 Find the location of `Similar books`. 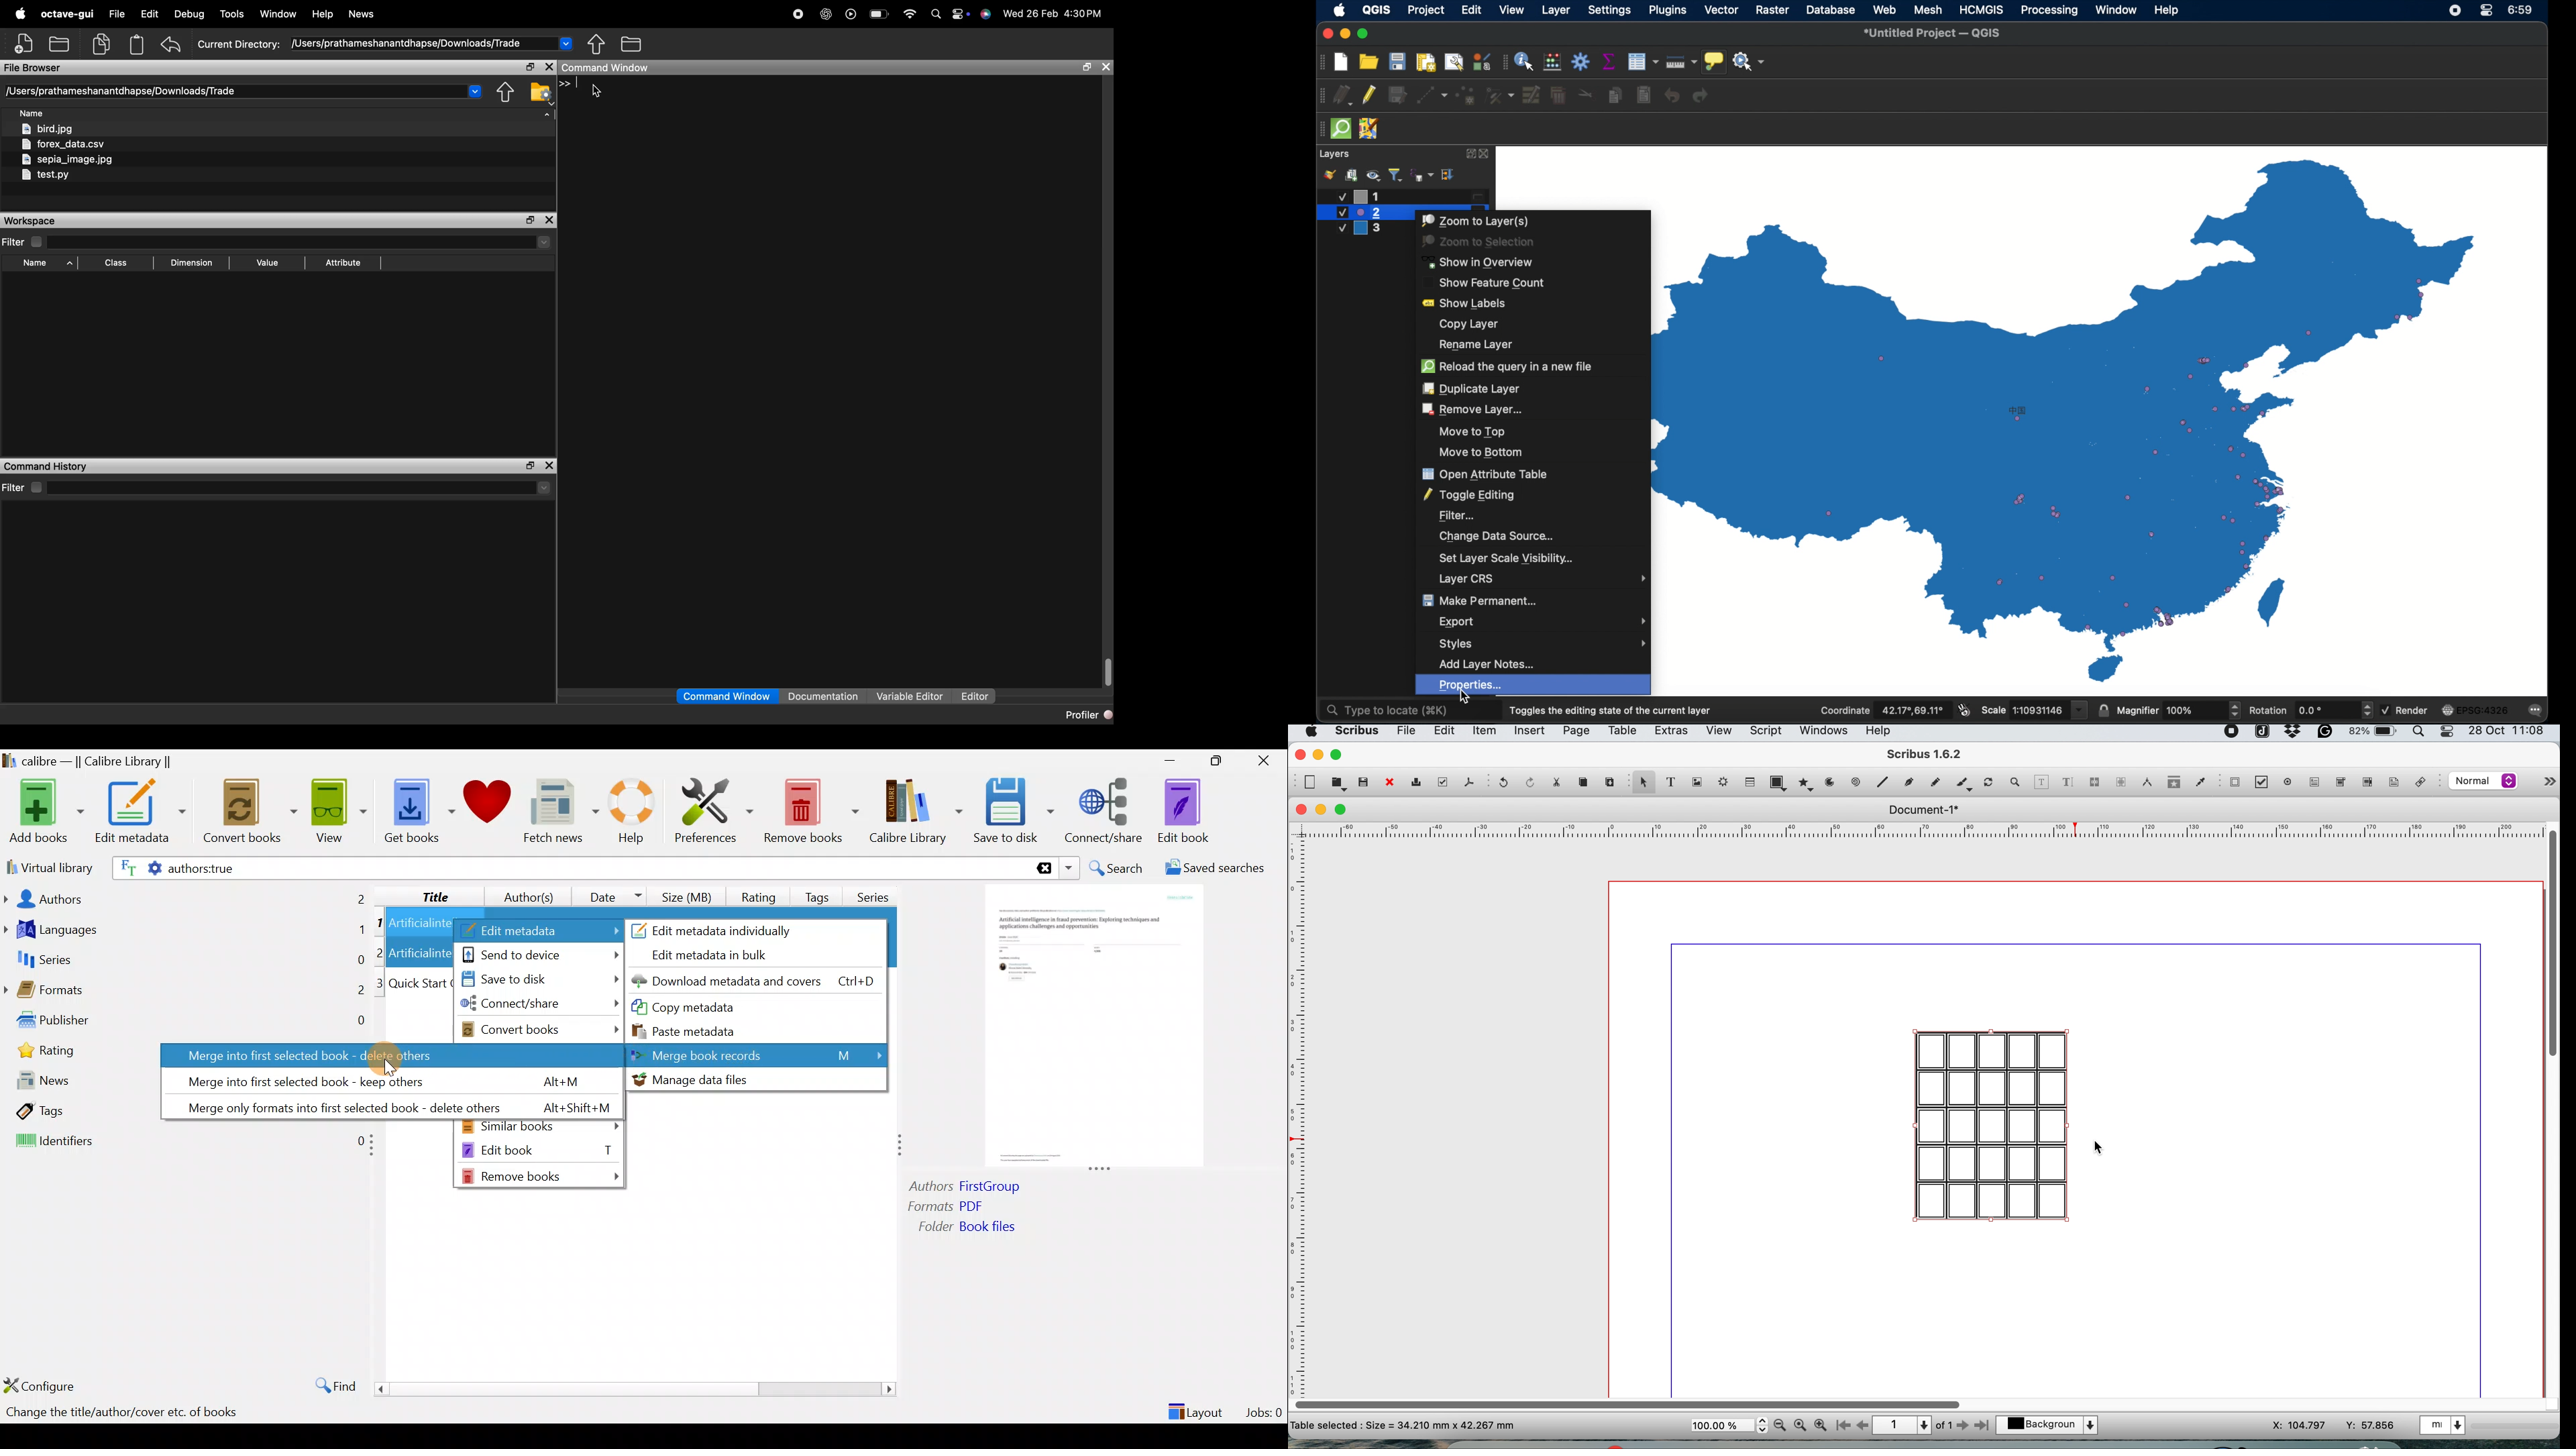

Similar books is located at coordinates (541, 1128).